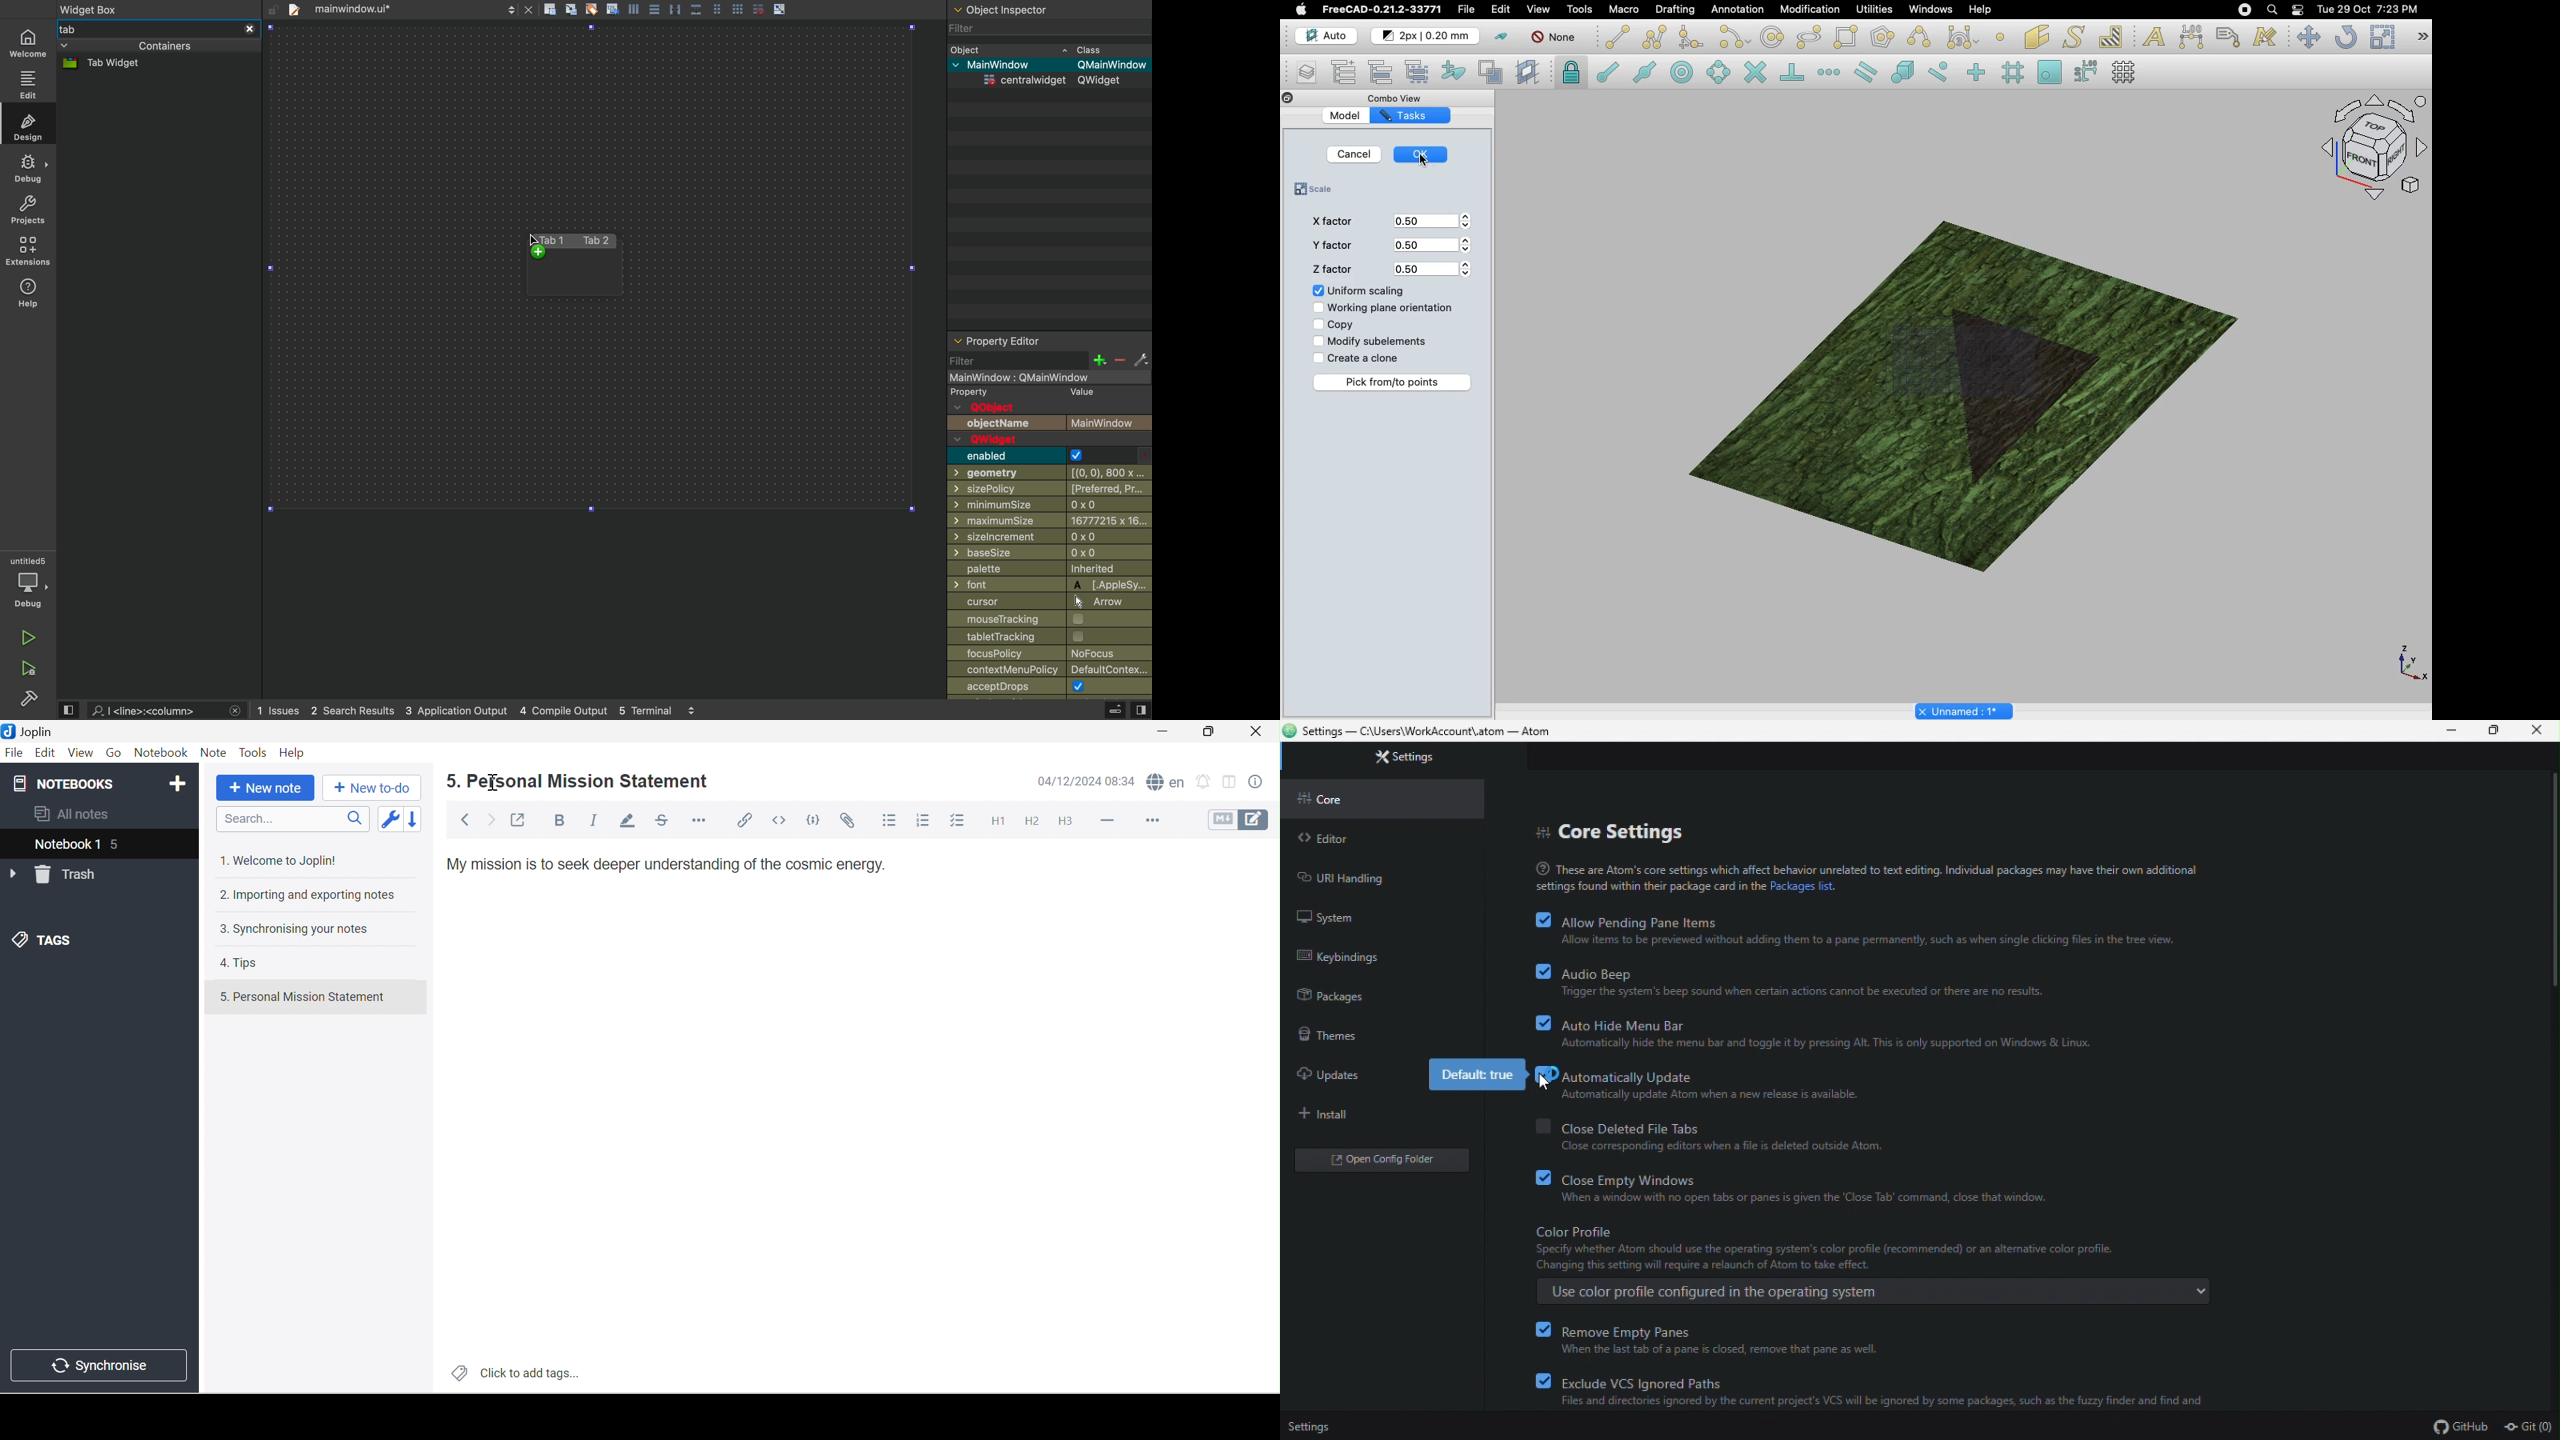 This screenshot has height=1456, width=2576. I want to click on Label, so click(2229, 35).